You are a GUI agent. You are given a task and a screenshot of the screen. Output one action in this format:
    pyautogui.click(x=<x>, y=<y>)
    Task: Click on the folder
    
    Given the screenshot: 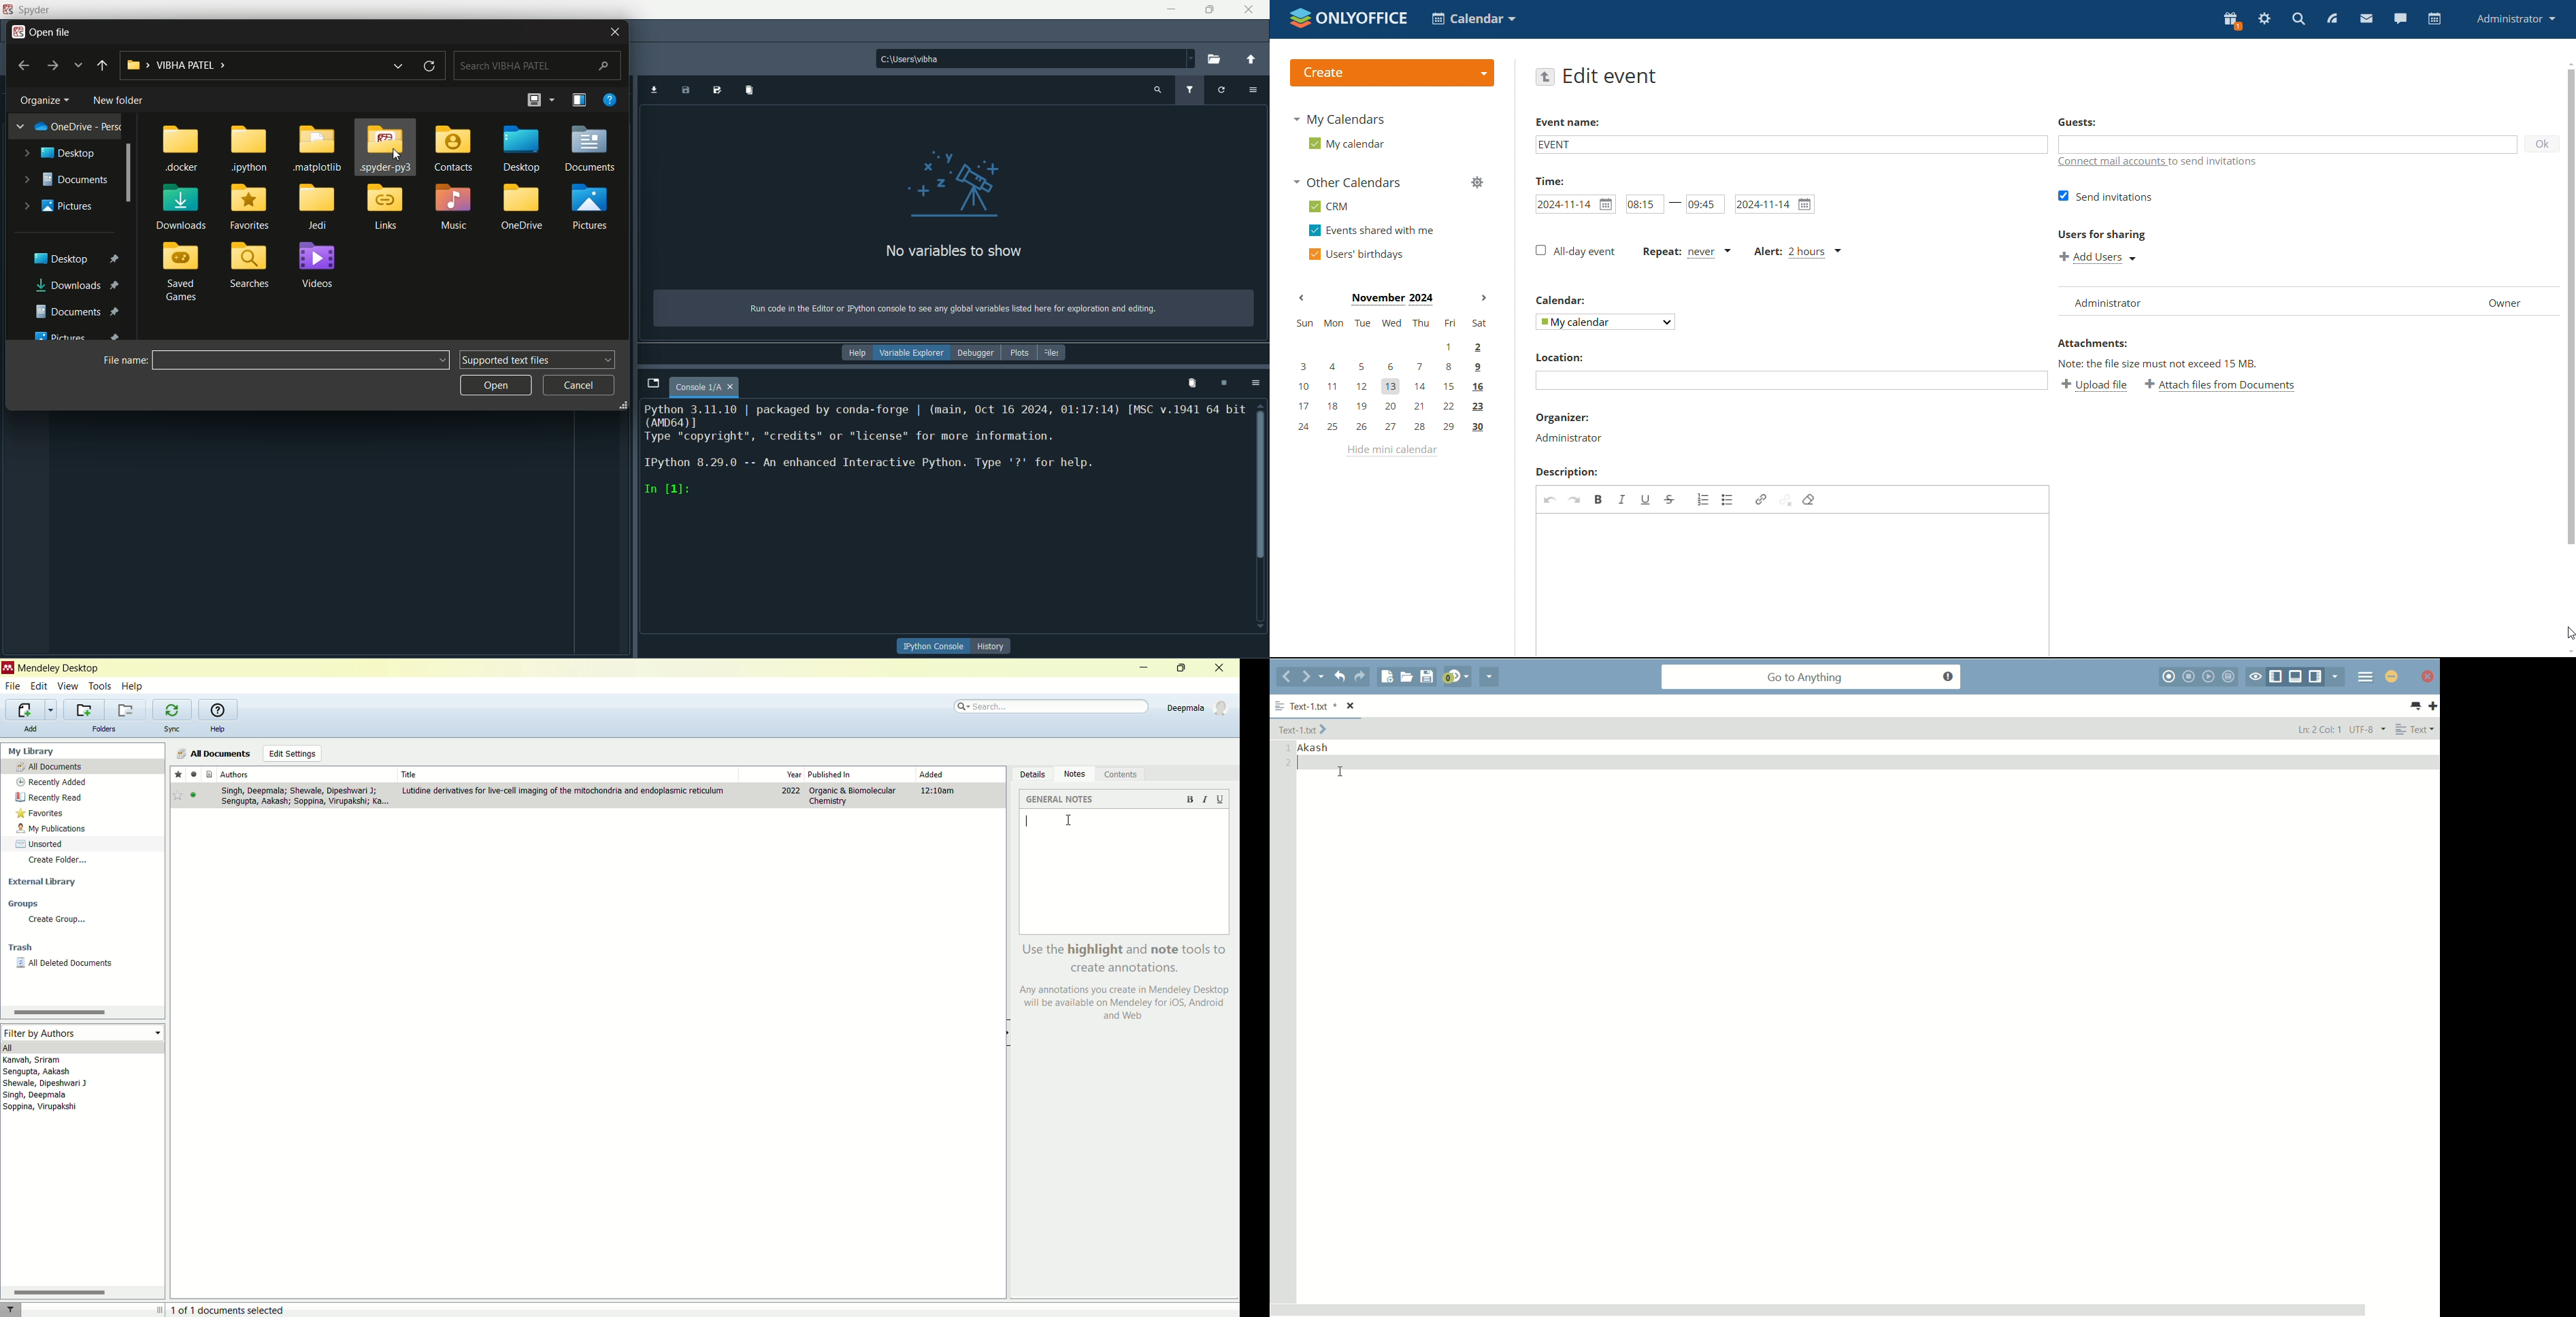 What is the action you would take?
    pyautogui.click(x=182, y=207)
    